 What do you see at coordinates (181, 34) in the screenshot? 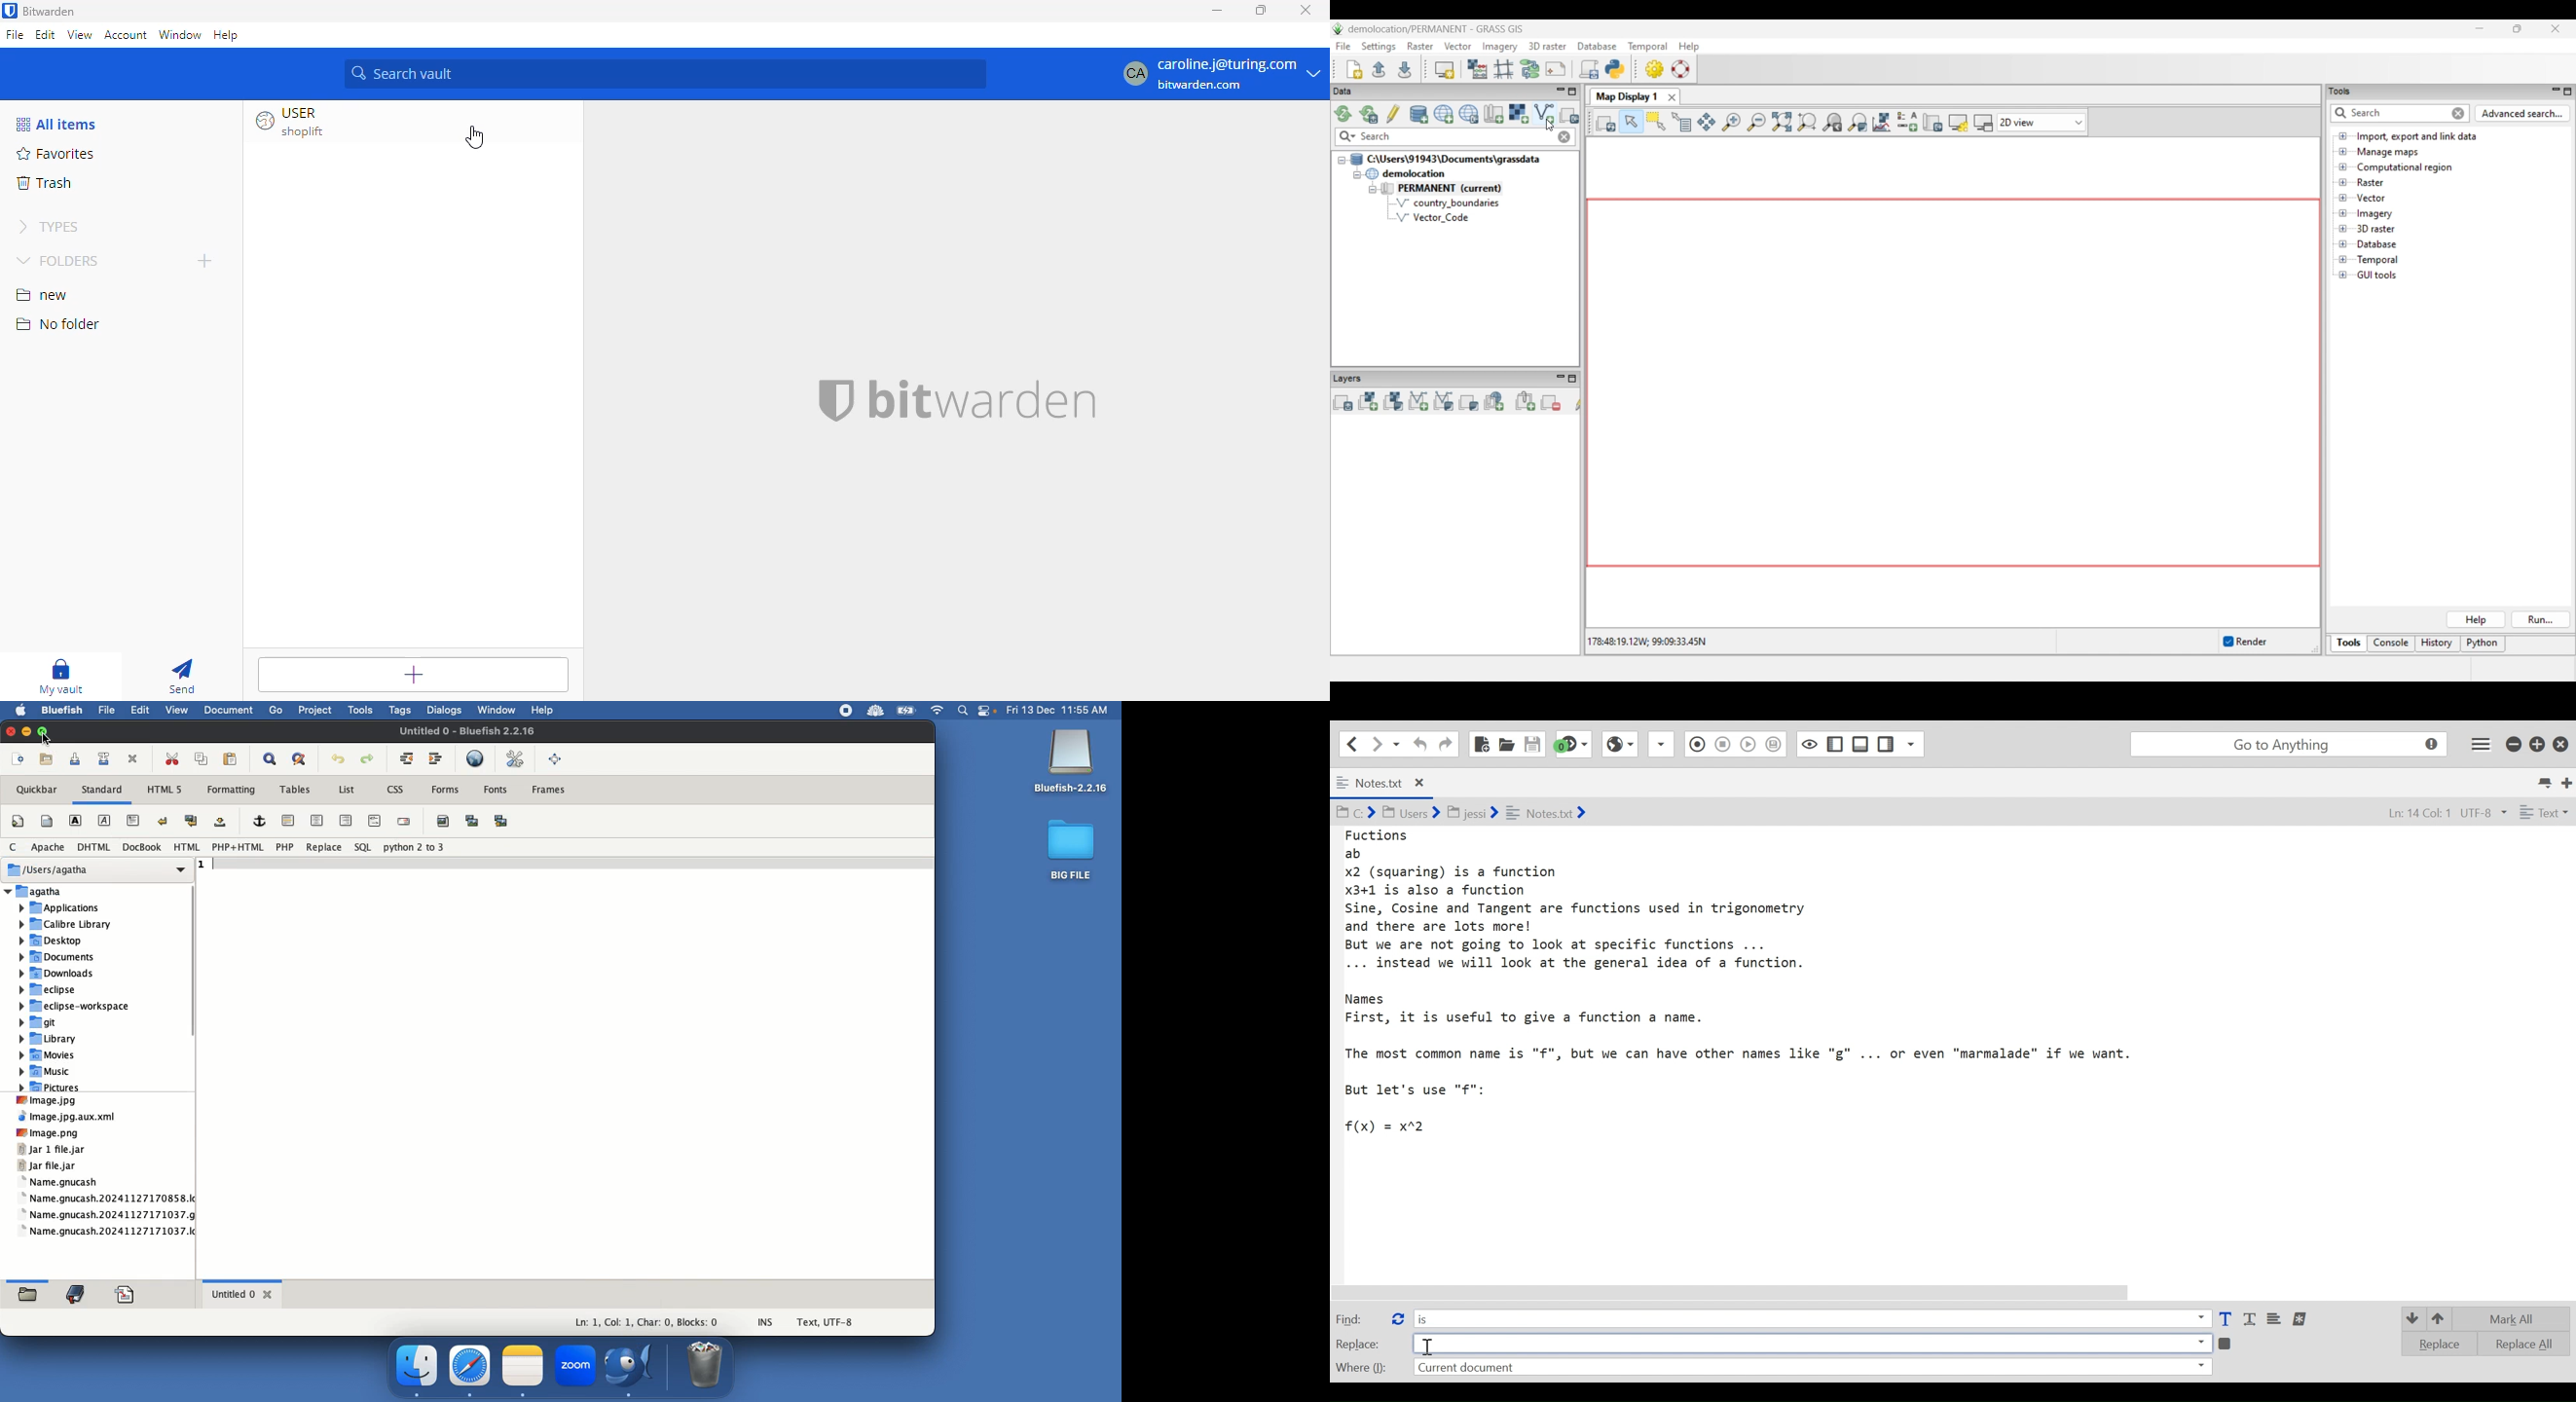
I see `window` at bounding box center [181, 34].